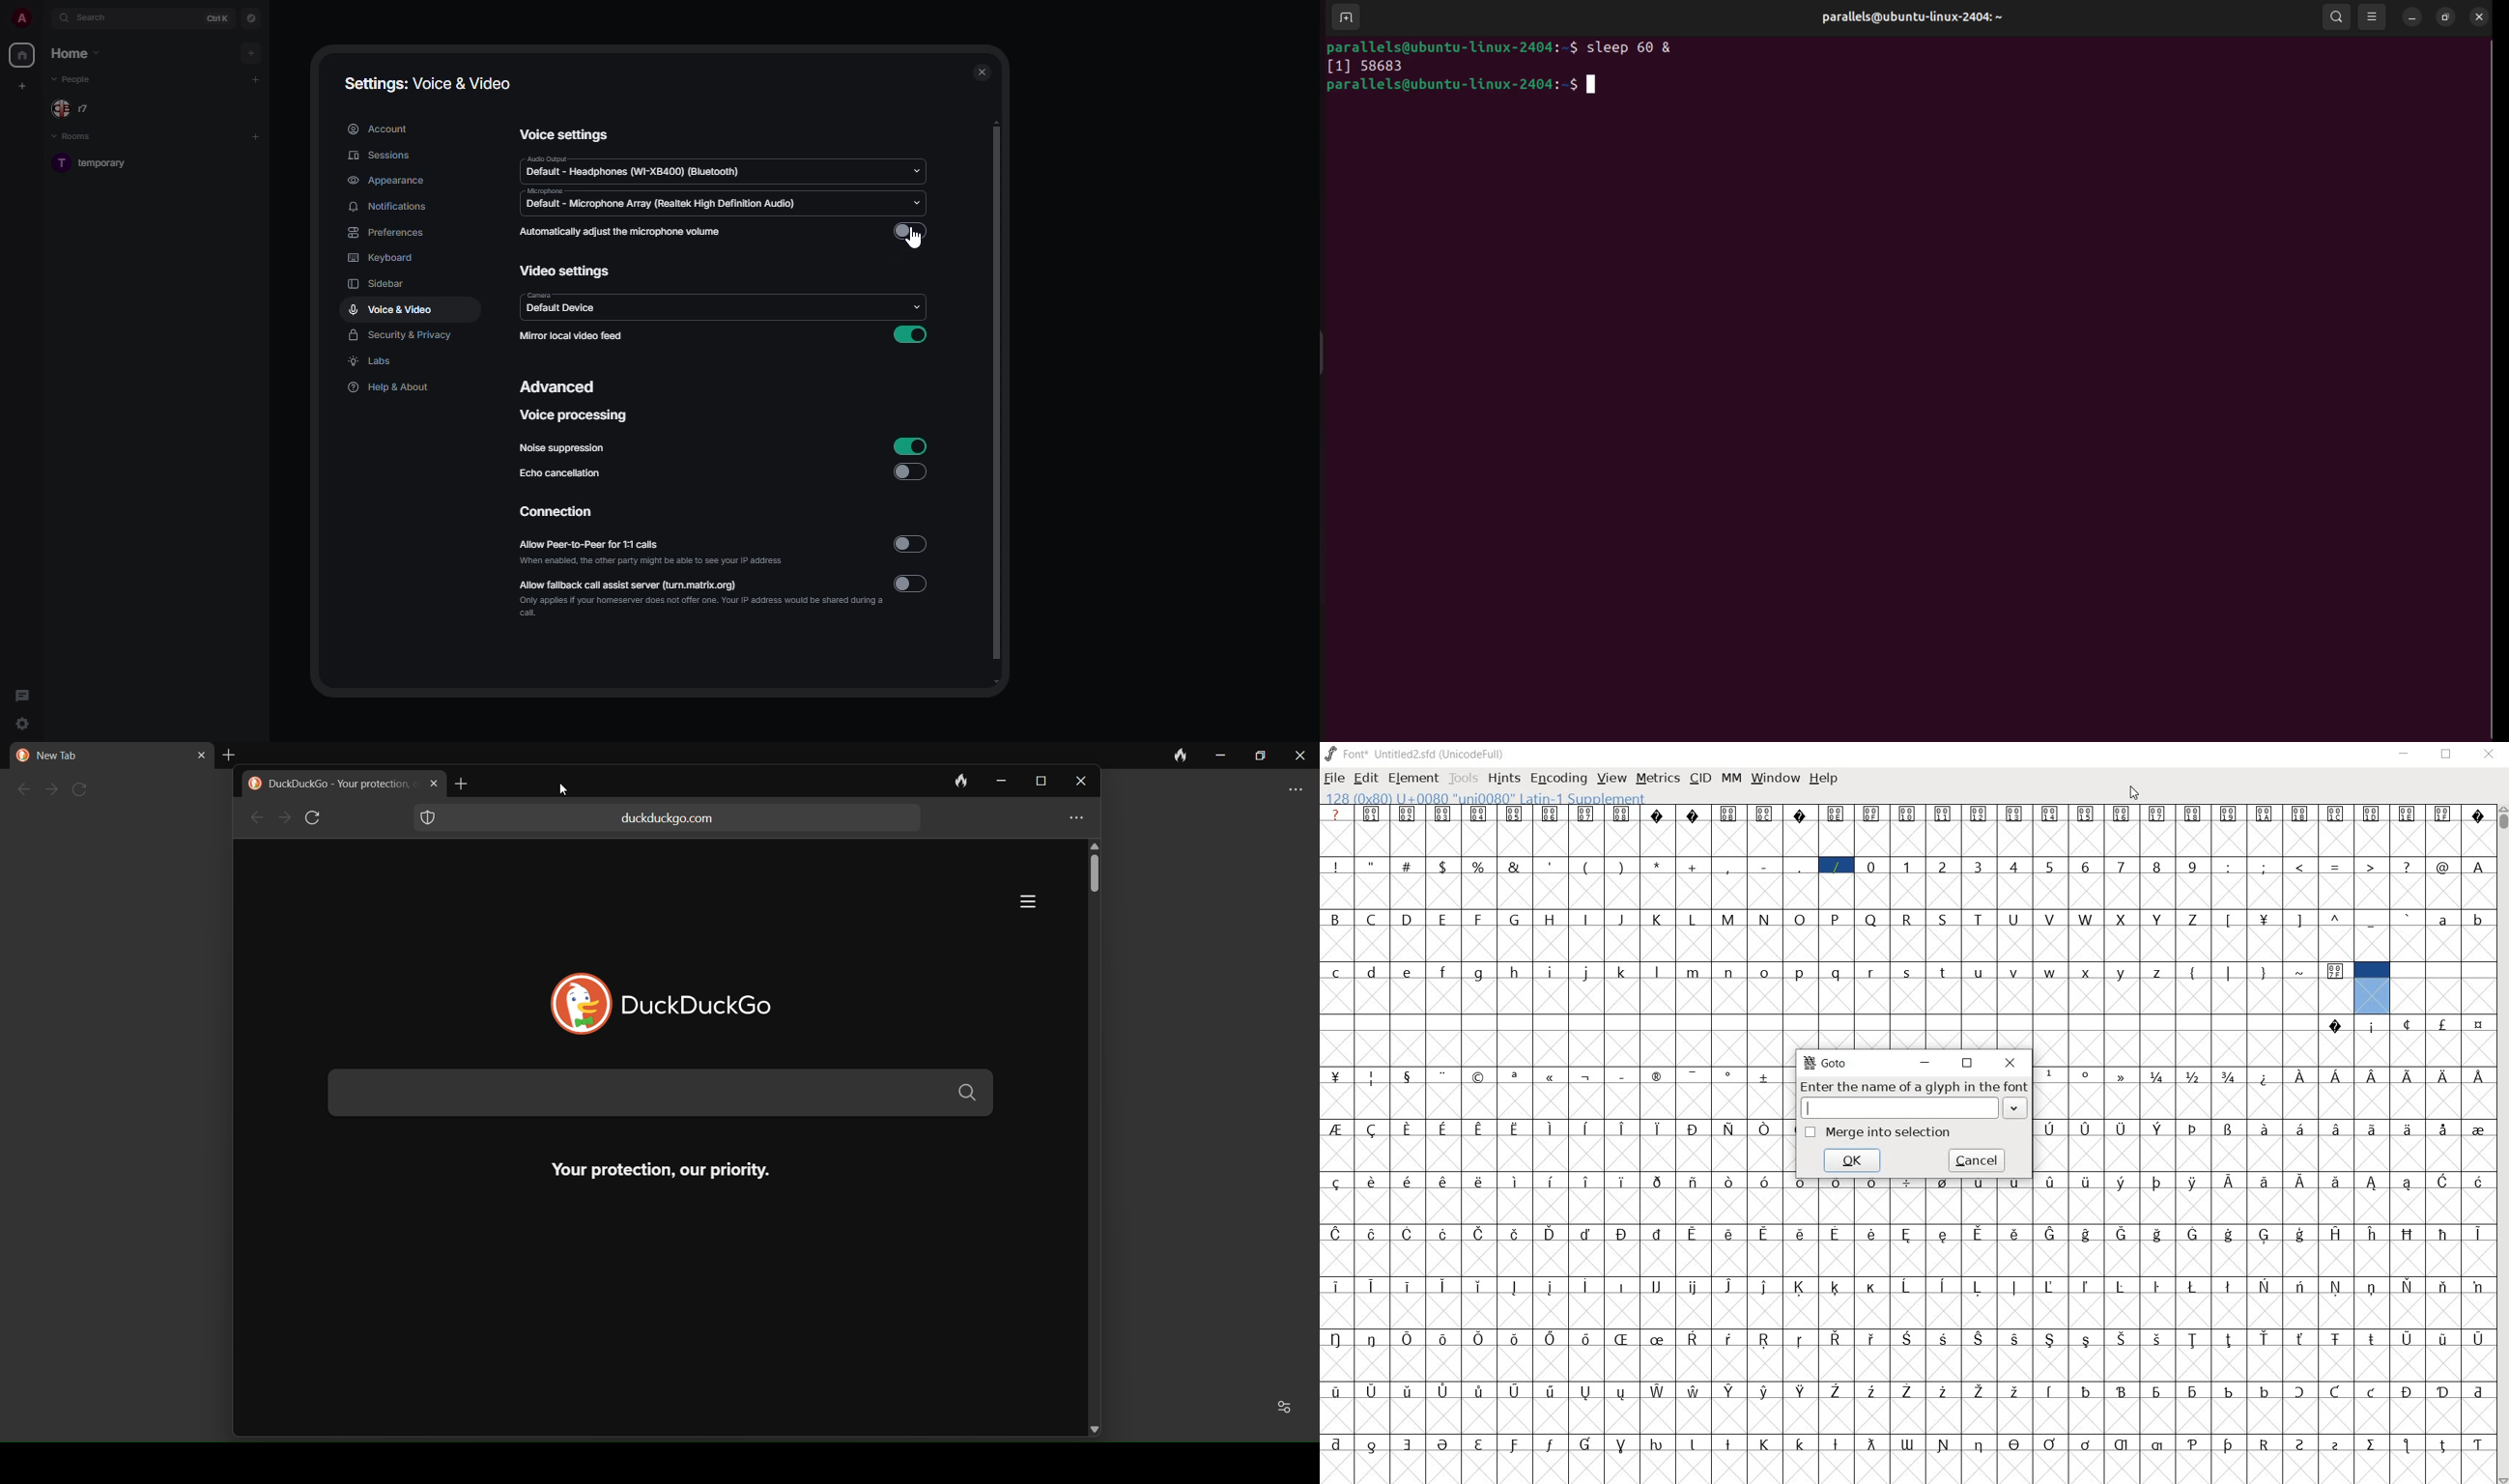 The height and width of the screenshot is (1484, 2520). Describe the element at coordinates (2231, 1128) in the screenshot. I see `Symbol` at that location.